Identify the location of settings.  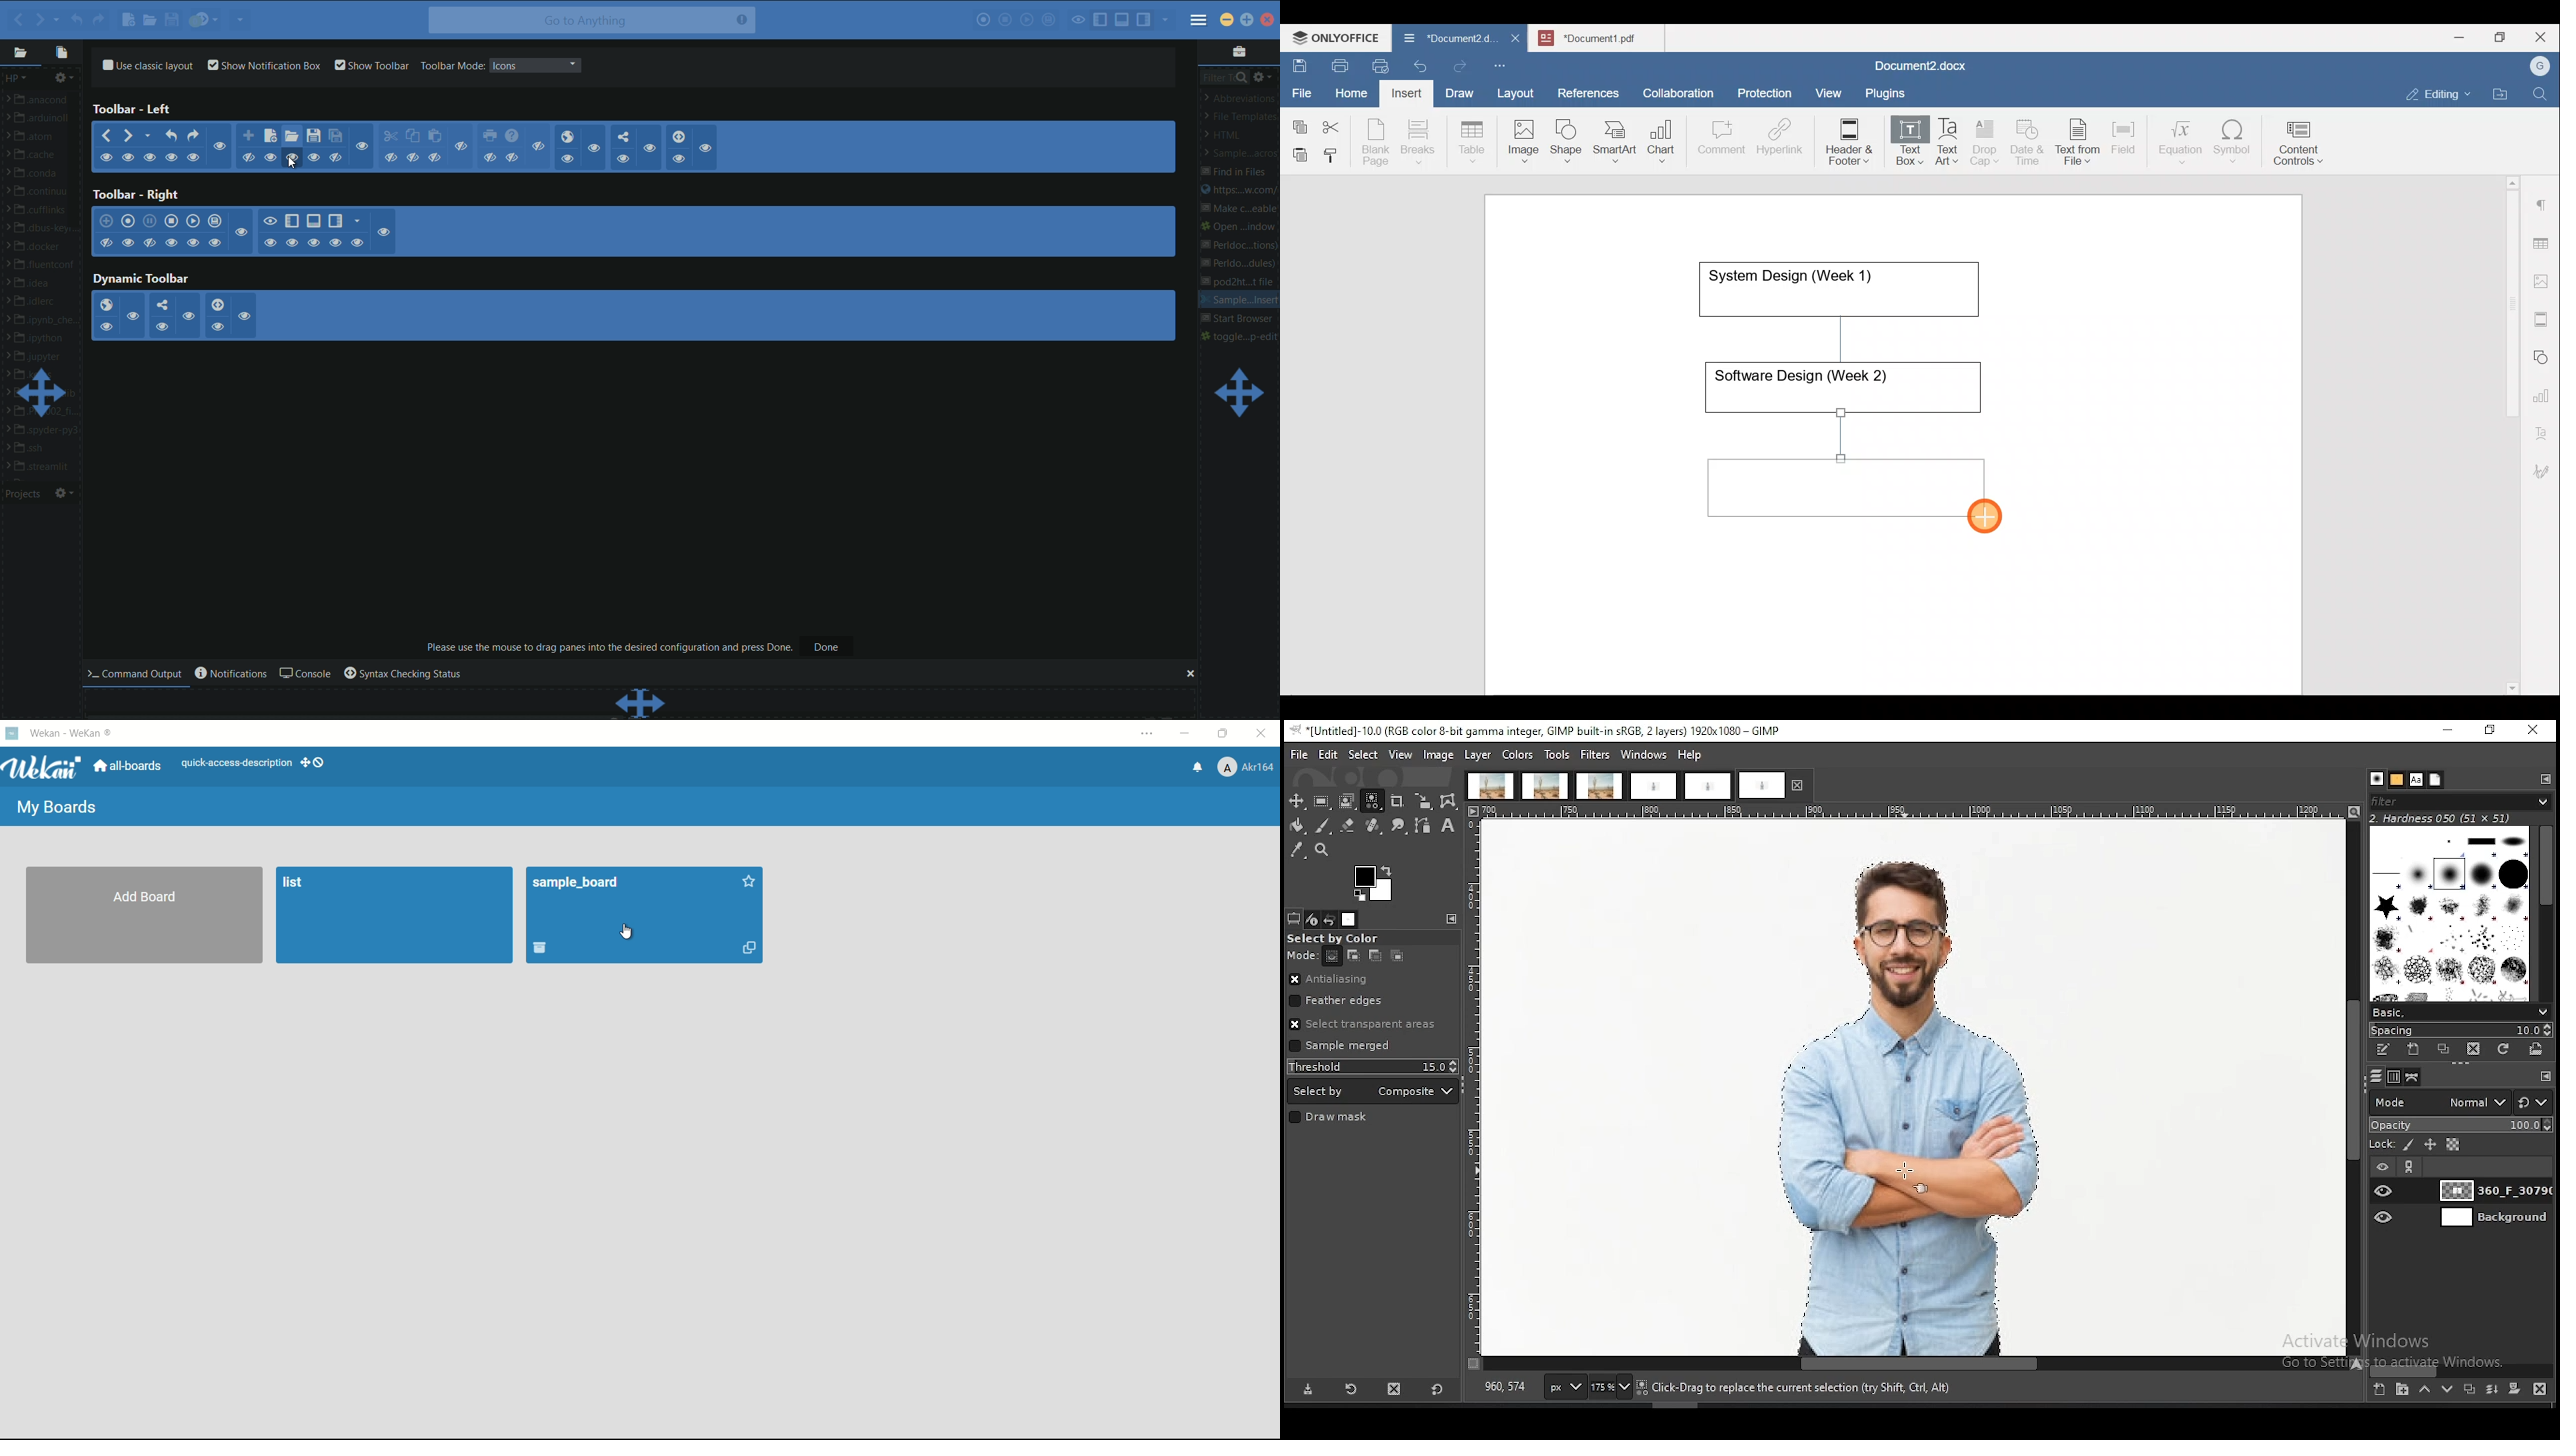
(66, 78).